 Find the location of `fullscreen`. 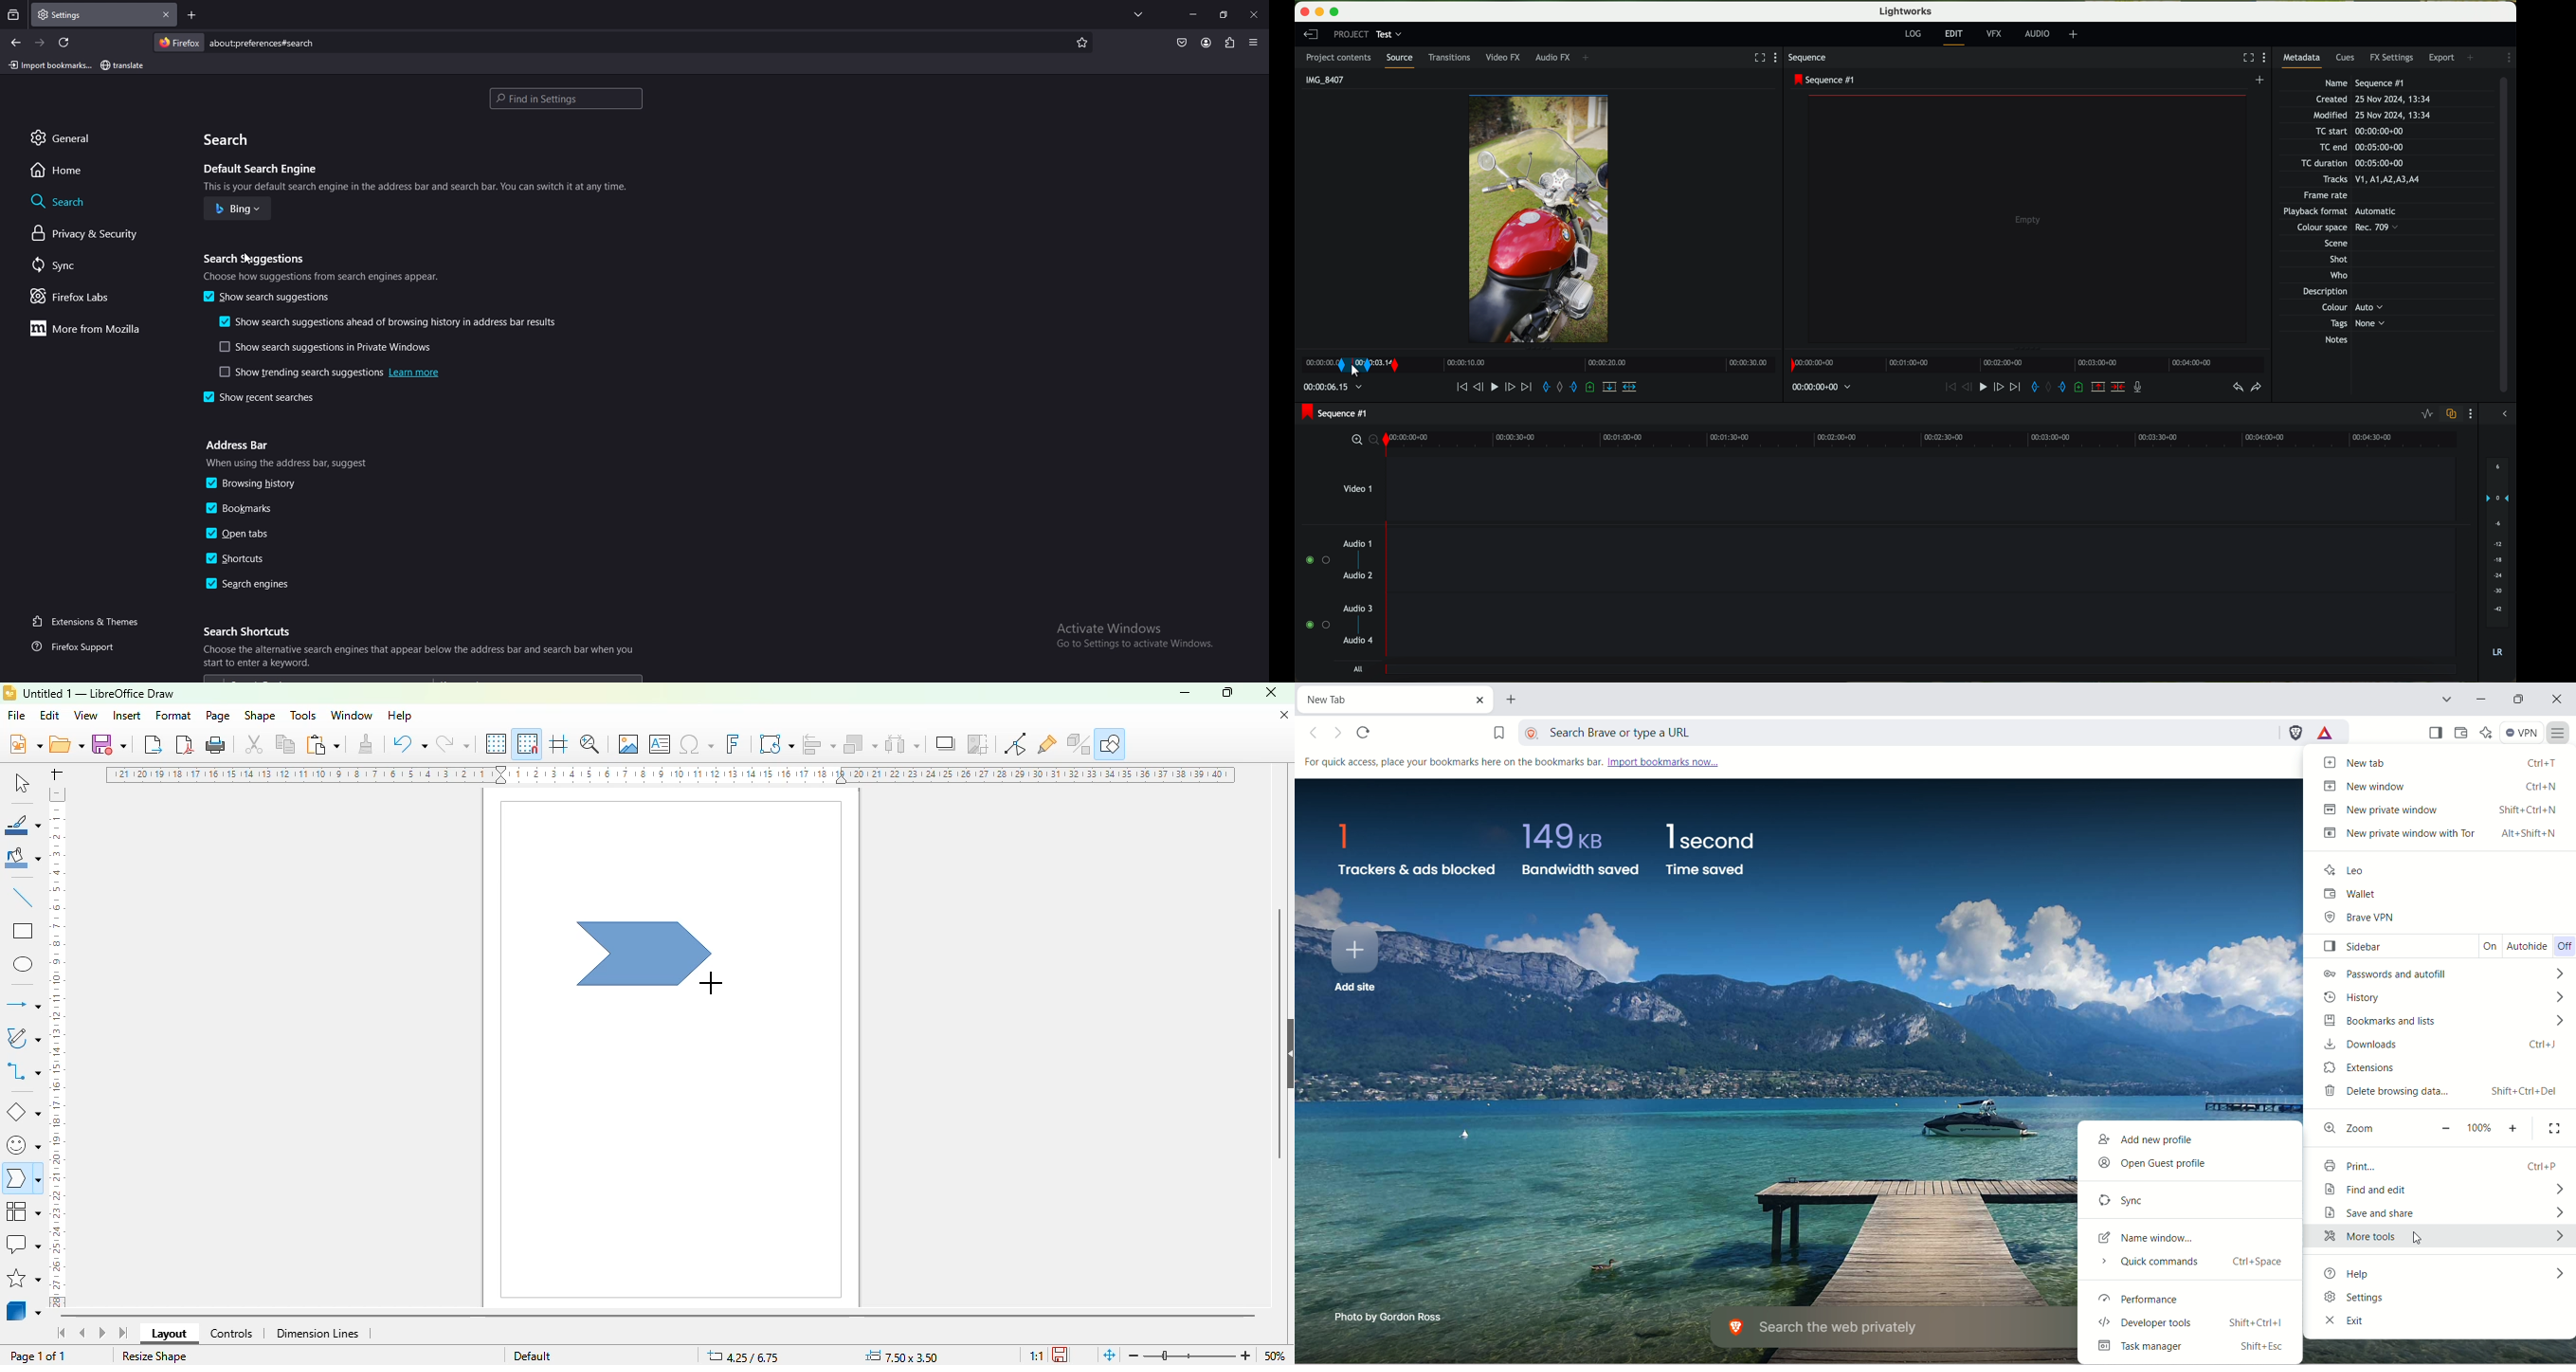

fullscreen is located at coordinates (2245, 57).